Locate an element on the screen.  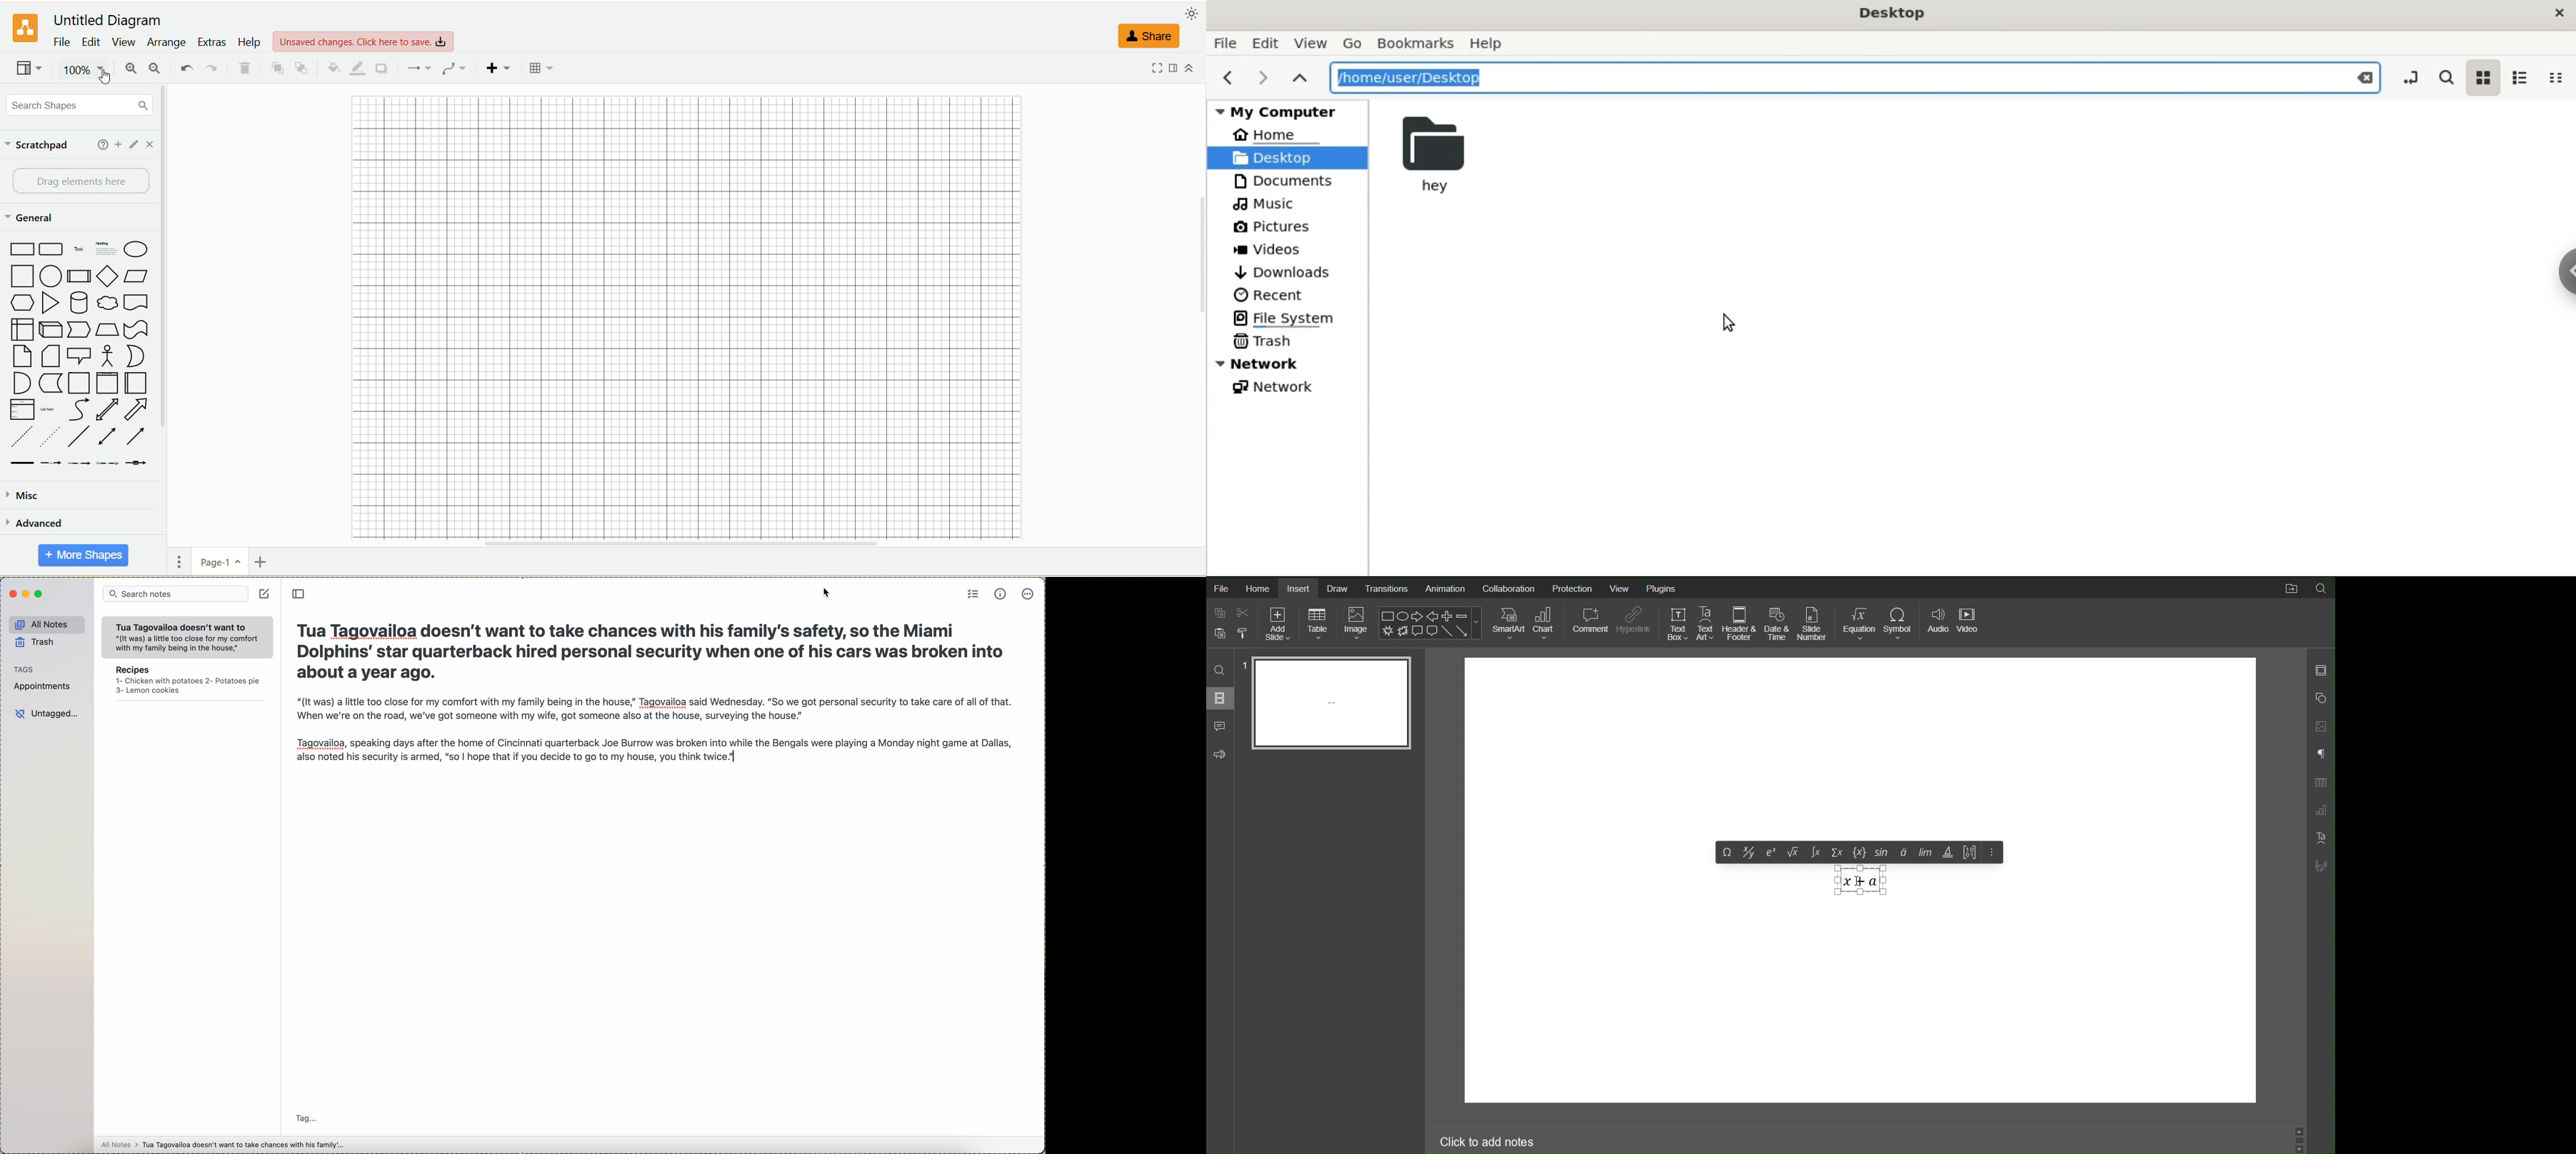
Paragraph Settings is located at coordinates (2319, 754).